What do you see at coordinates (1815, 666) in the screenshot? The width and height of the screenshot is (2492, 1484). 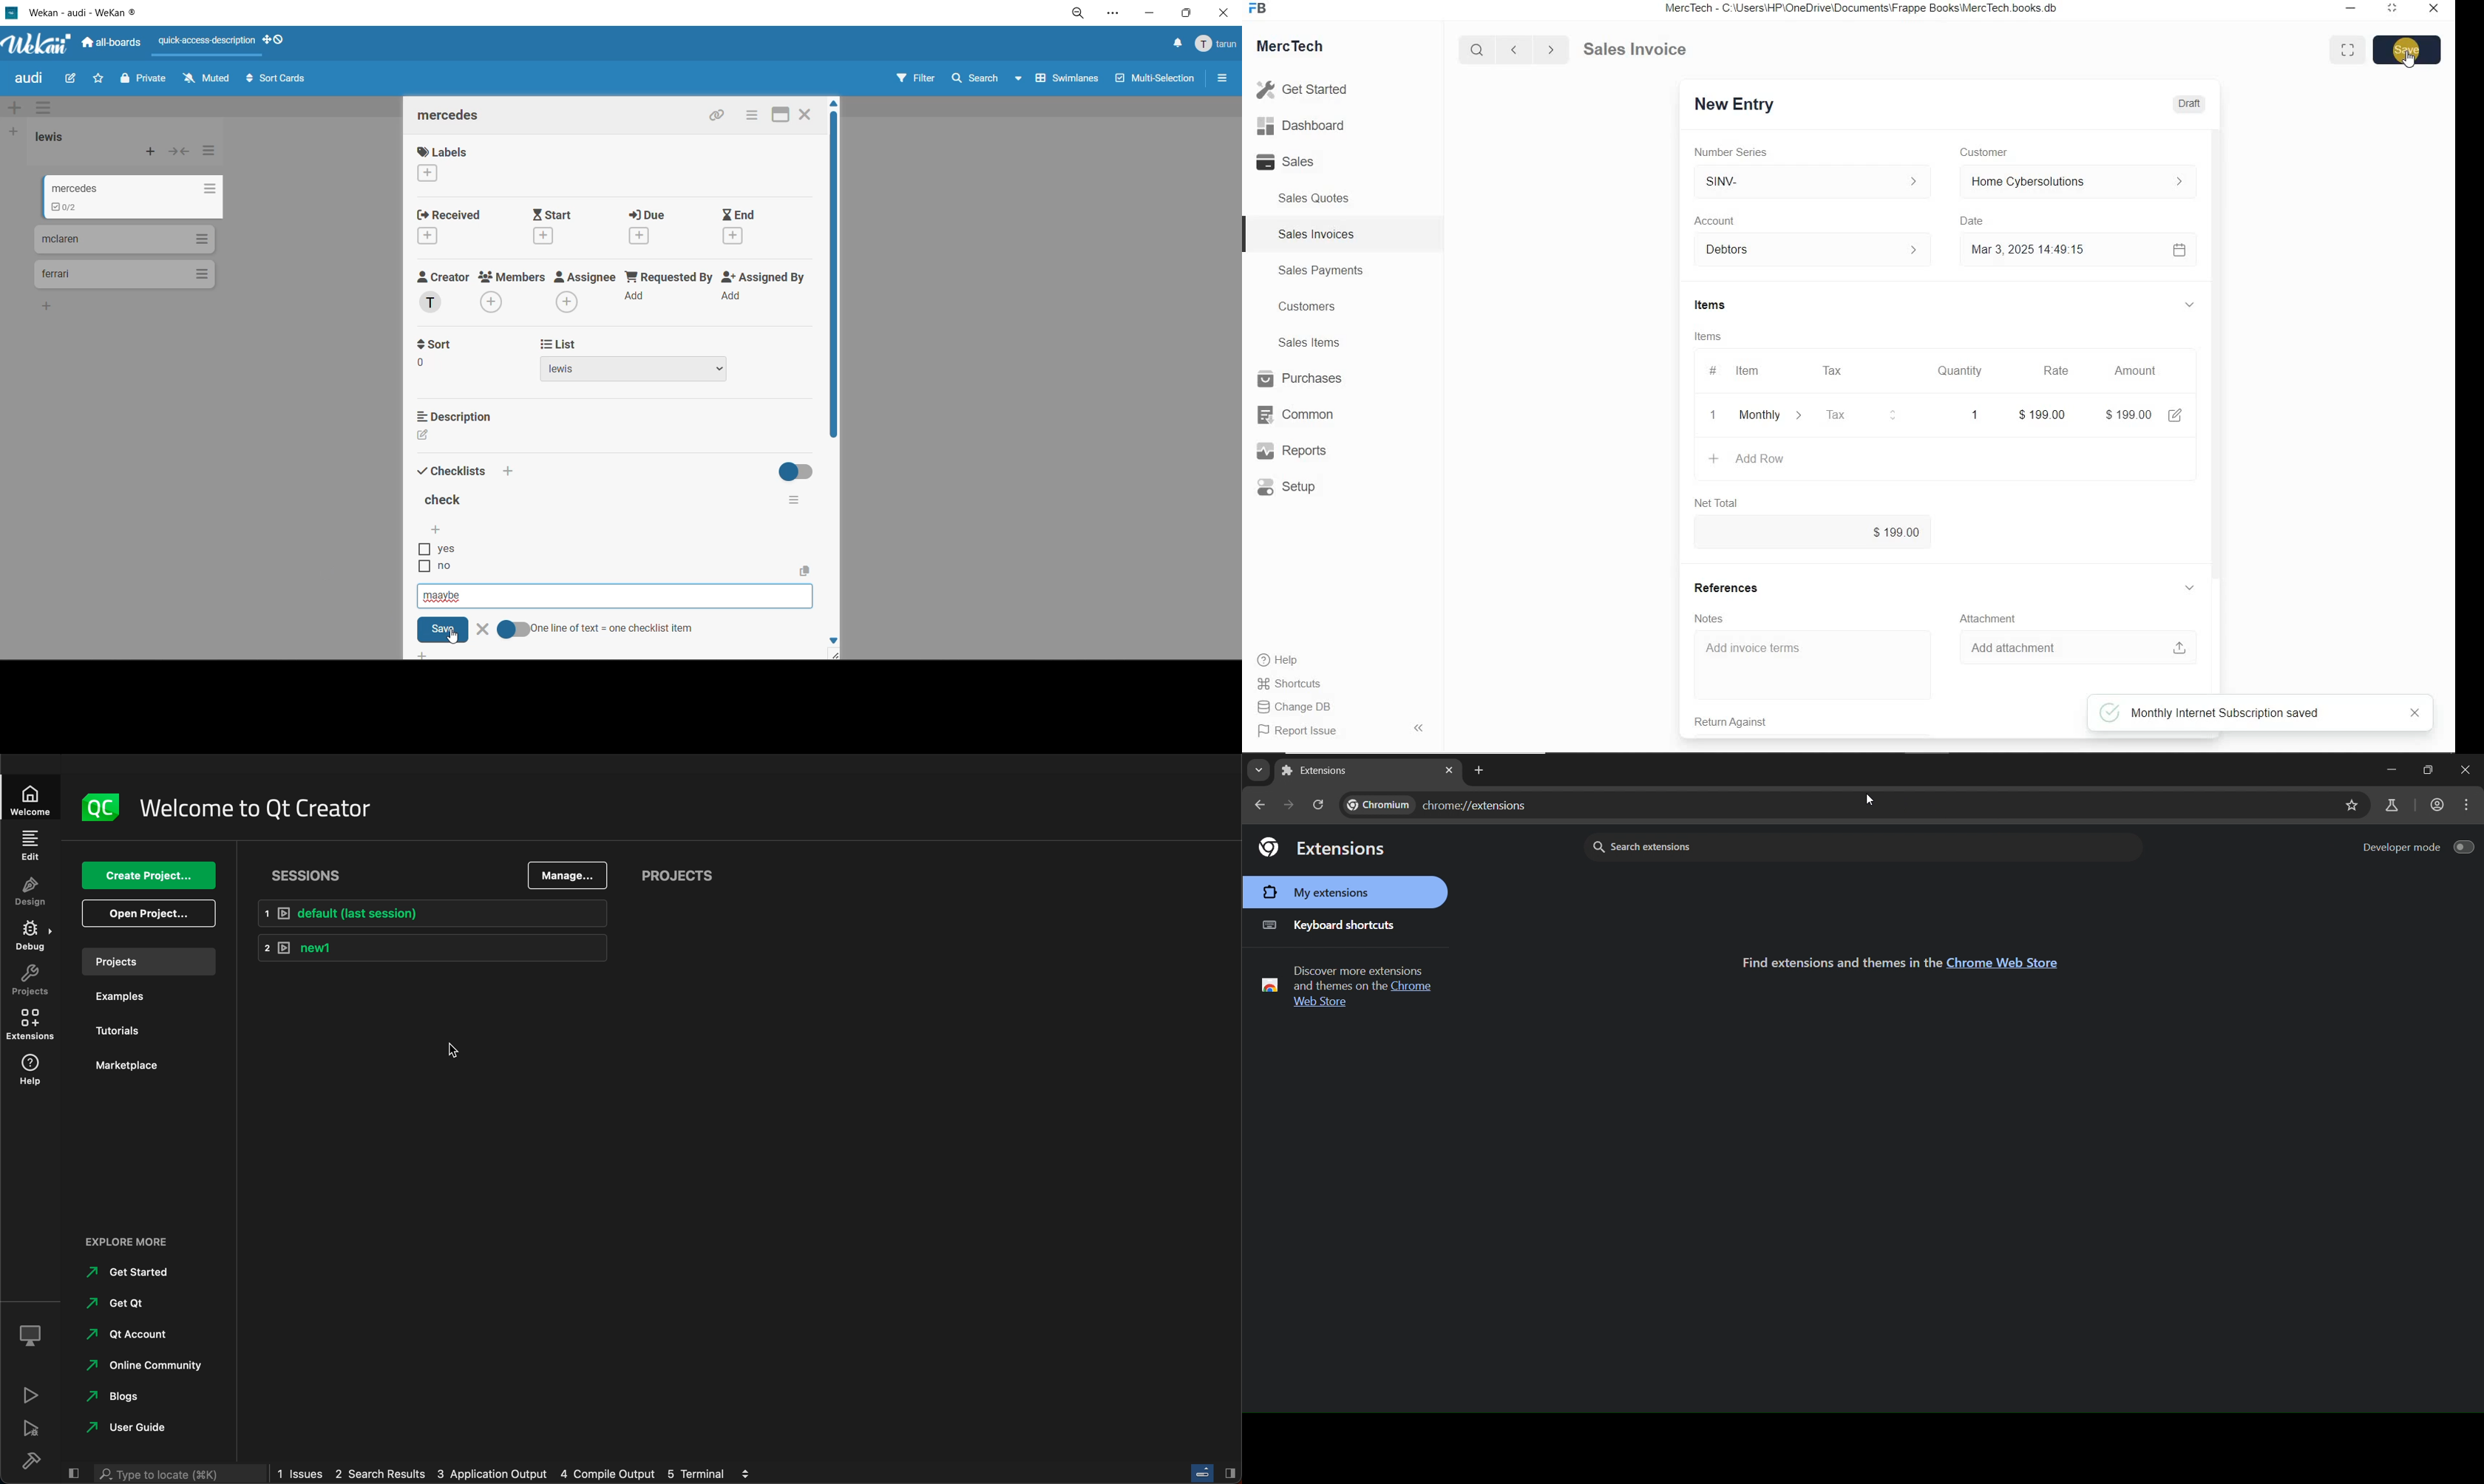 I see `Add invoice terms` at bounding box center [1815, 666].